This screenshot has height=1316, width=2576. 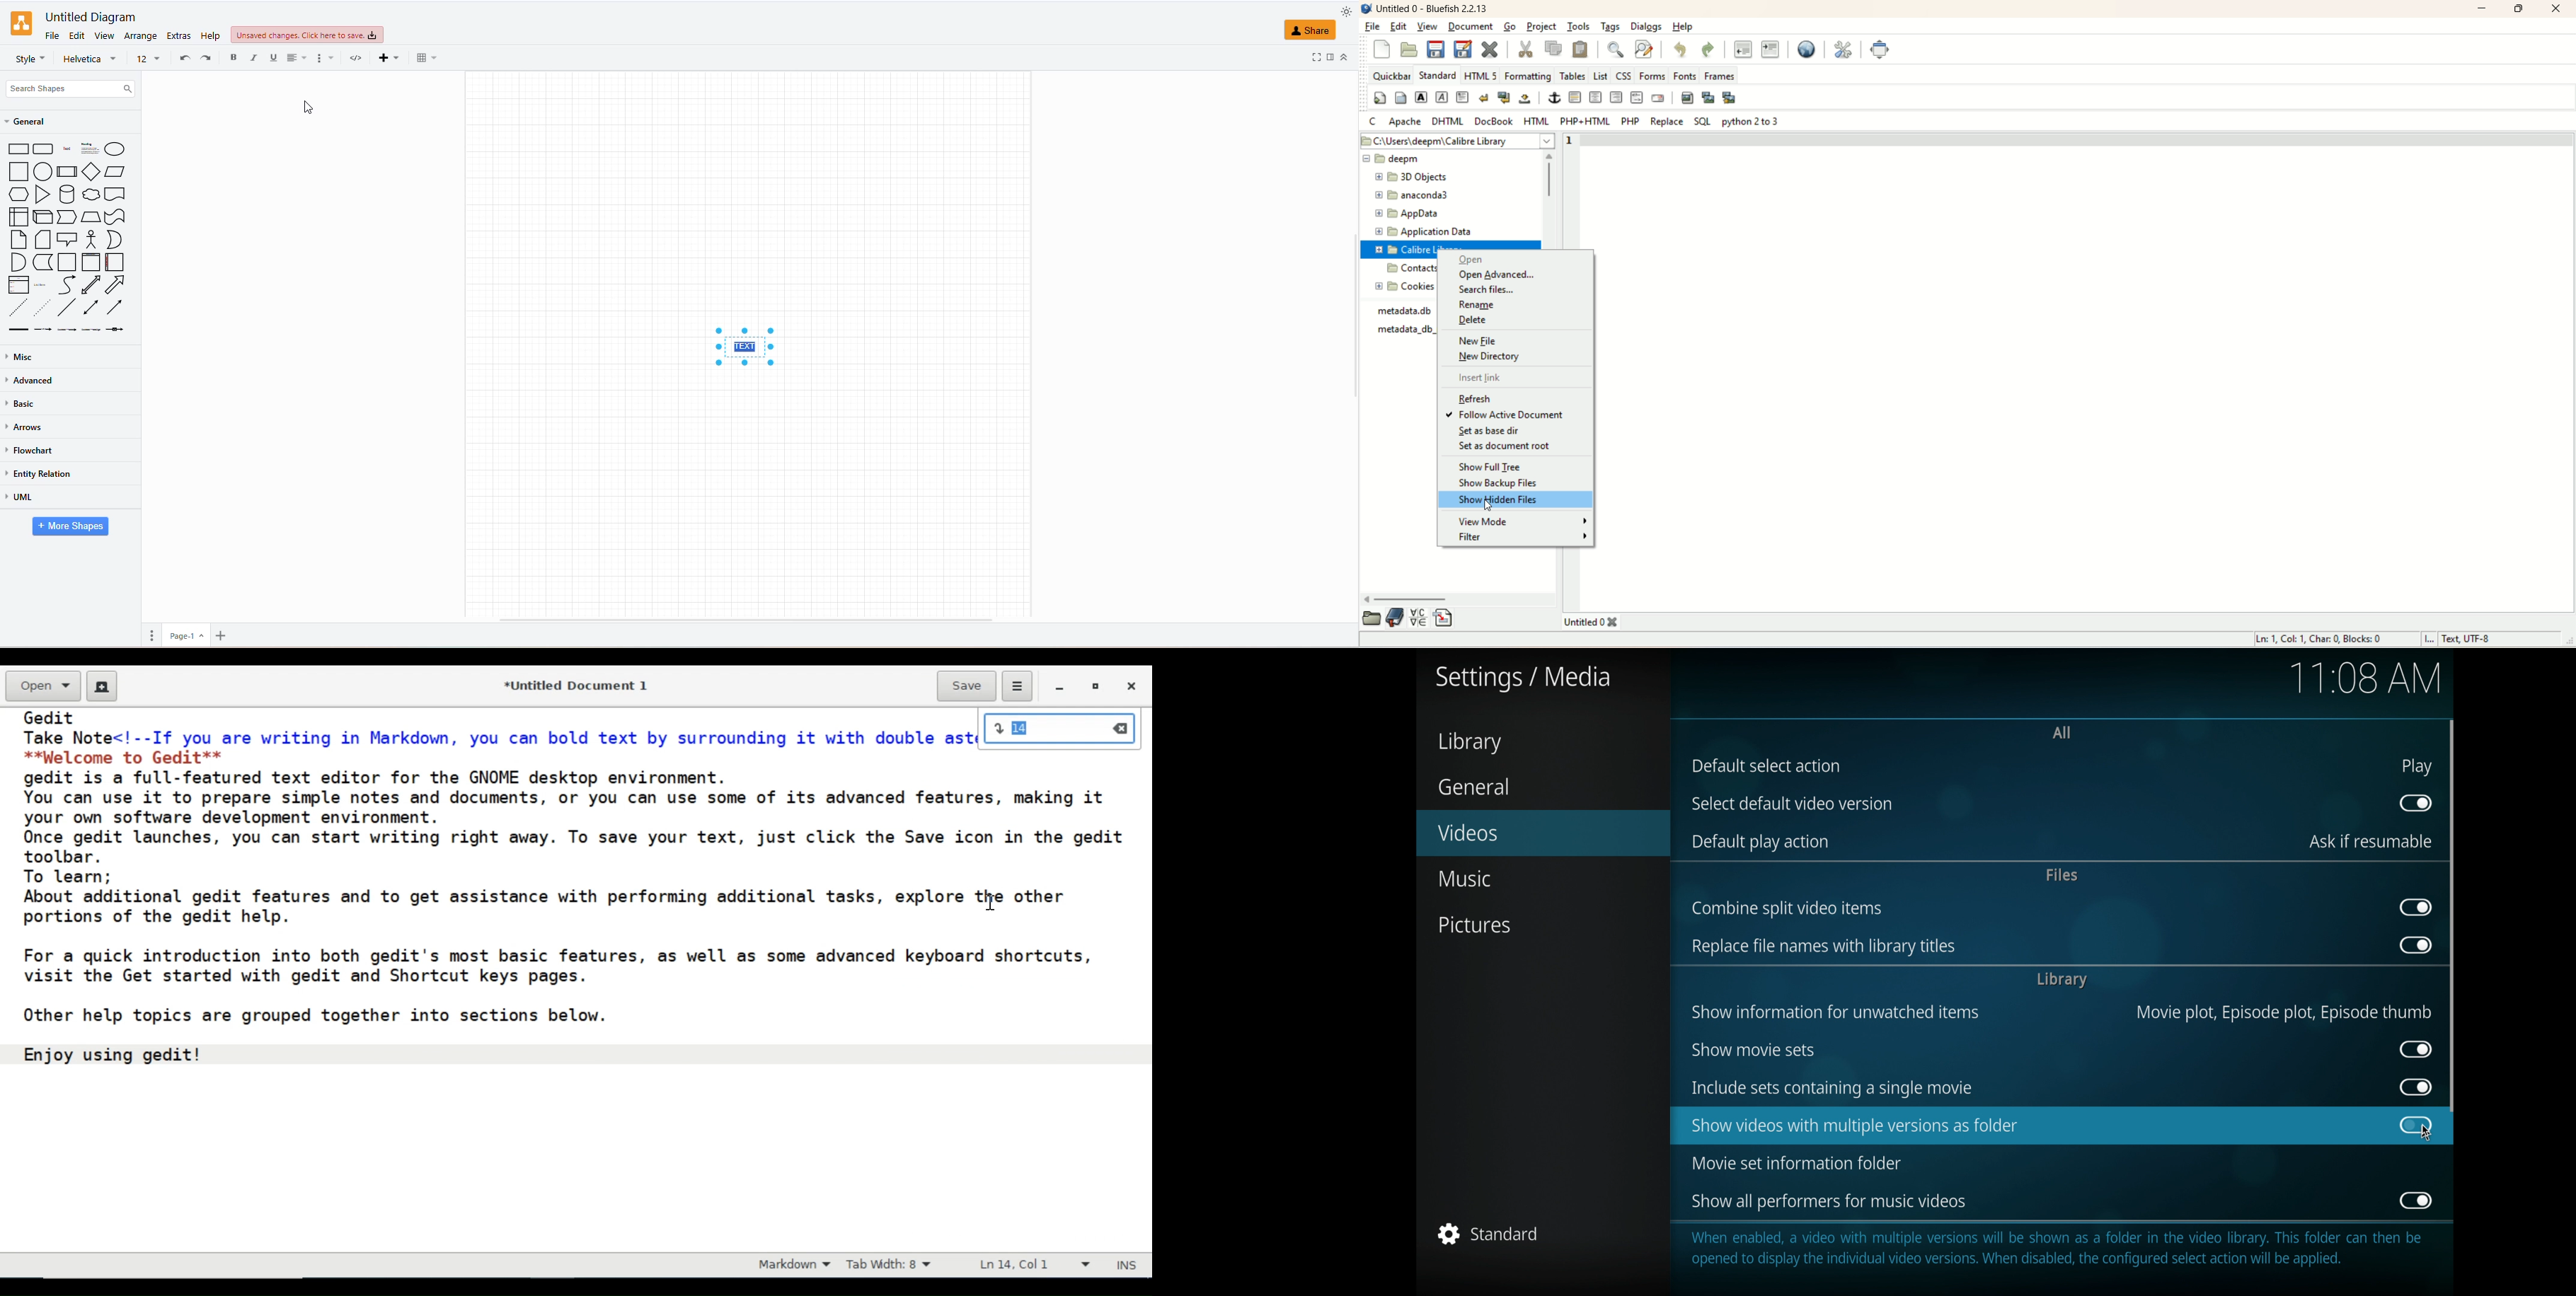 What do you see at coordinates (212, 35) in the screenshot?
I see `help` at bounding box center [212, 35].